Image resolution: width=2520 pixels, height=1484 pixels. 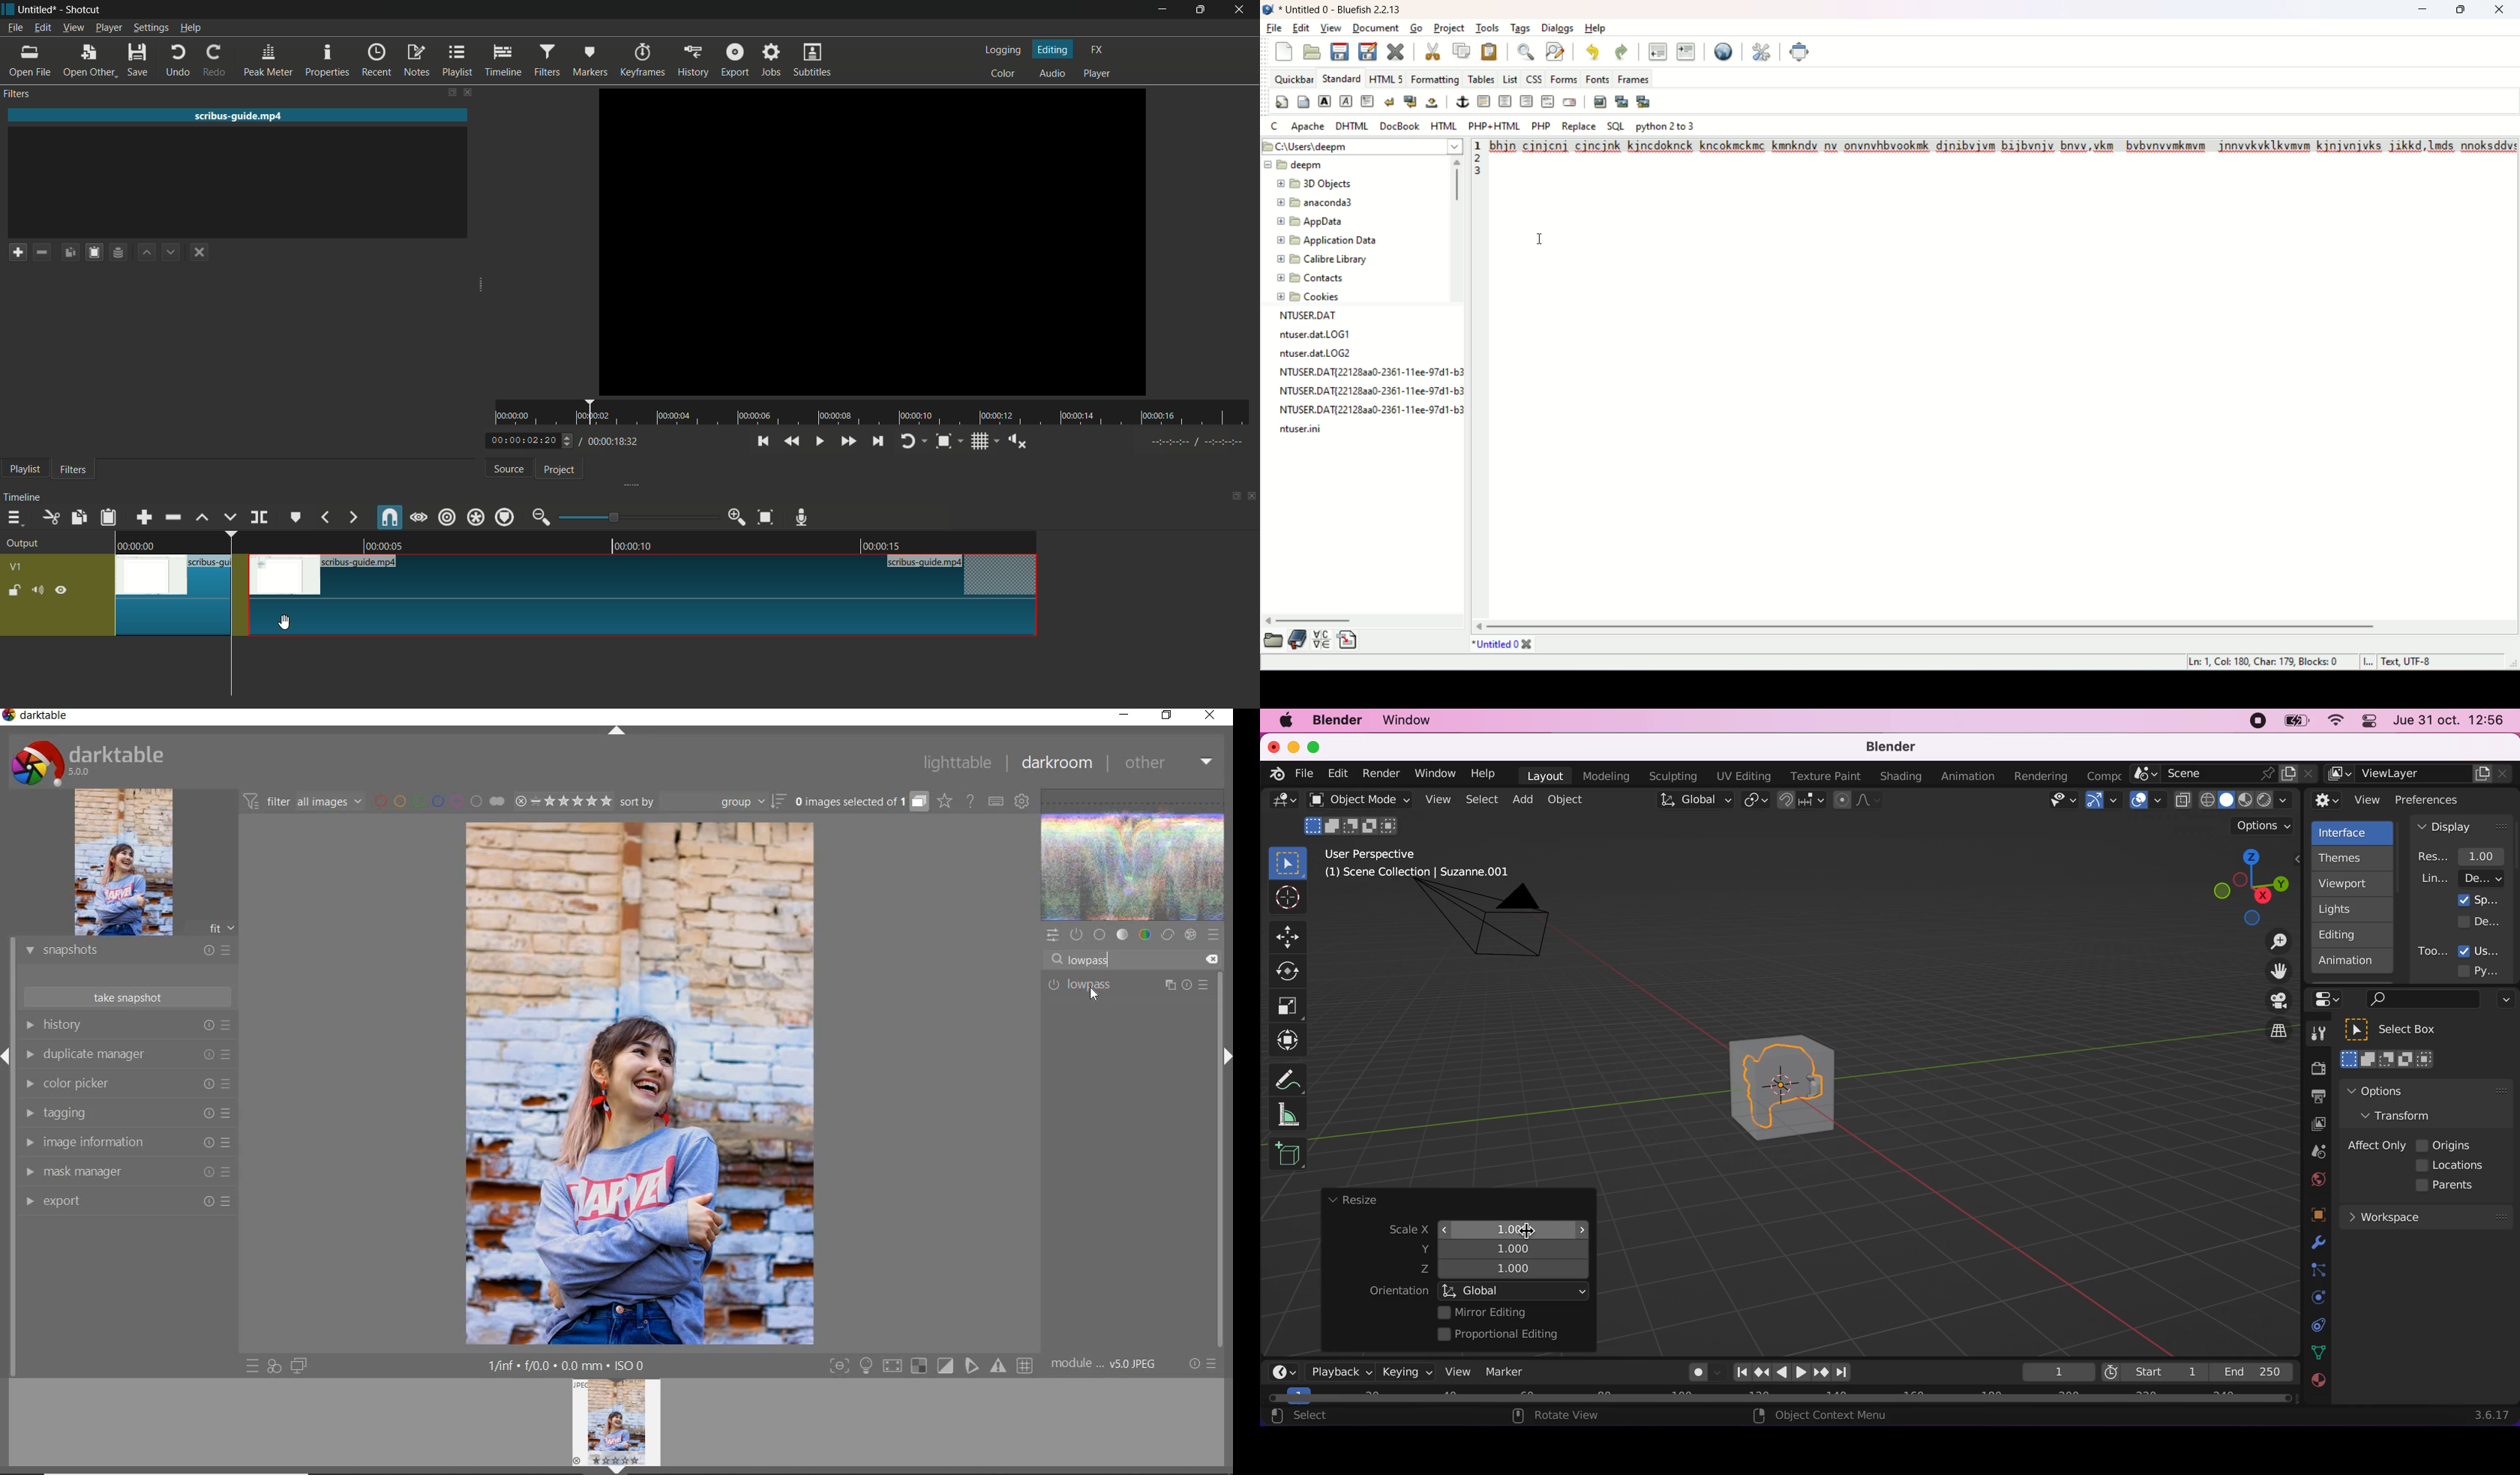 I want to click on color, so click(x=1145, y=935).